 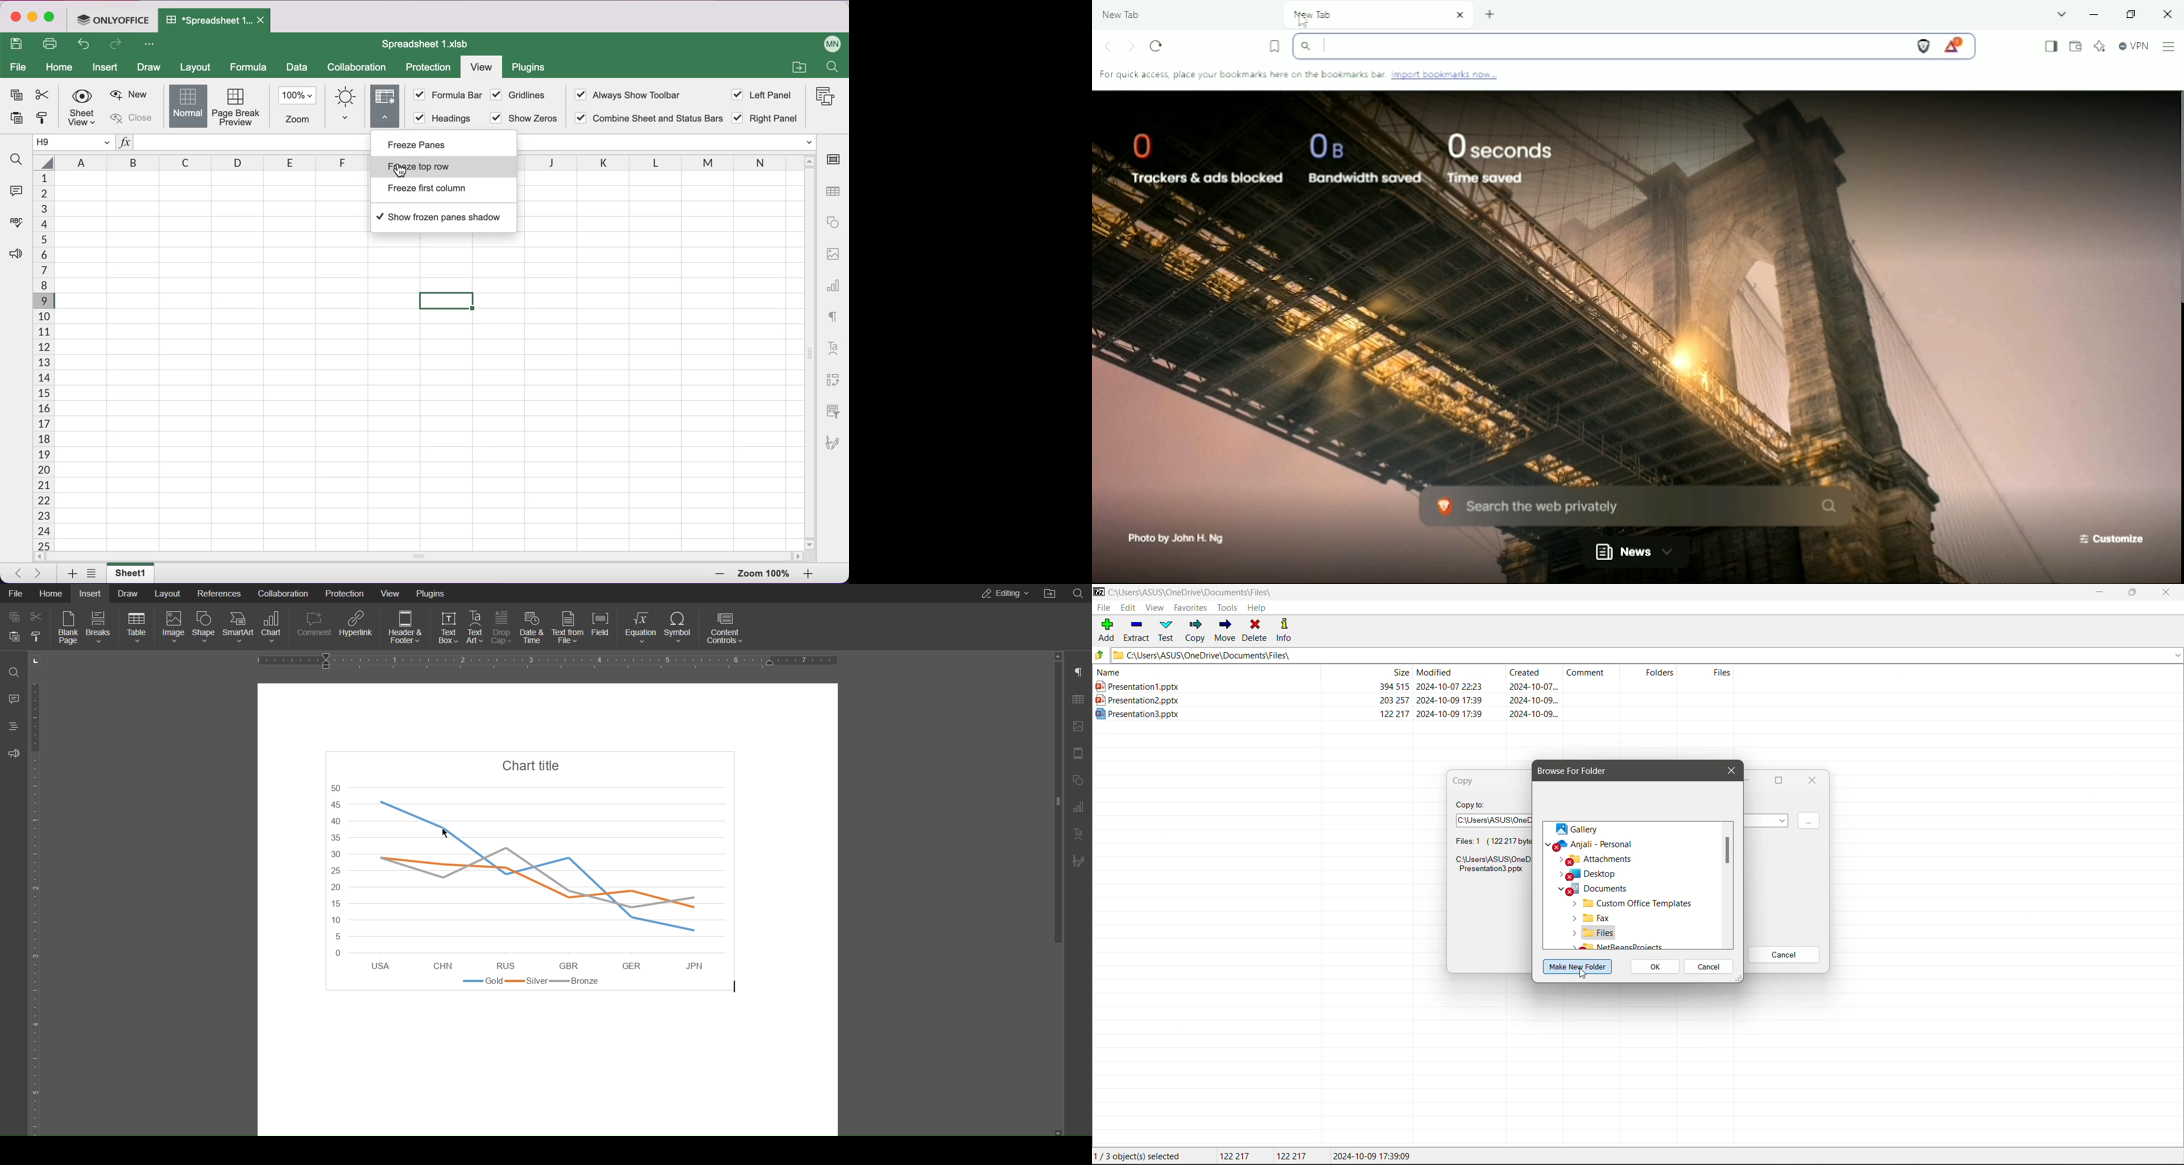 What do you see at coordinates (1376, 15) in the screenshot?
I see `New Tab` at bounding box center [1376, 15].